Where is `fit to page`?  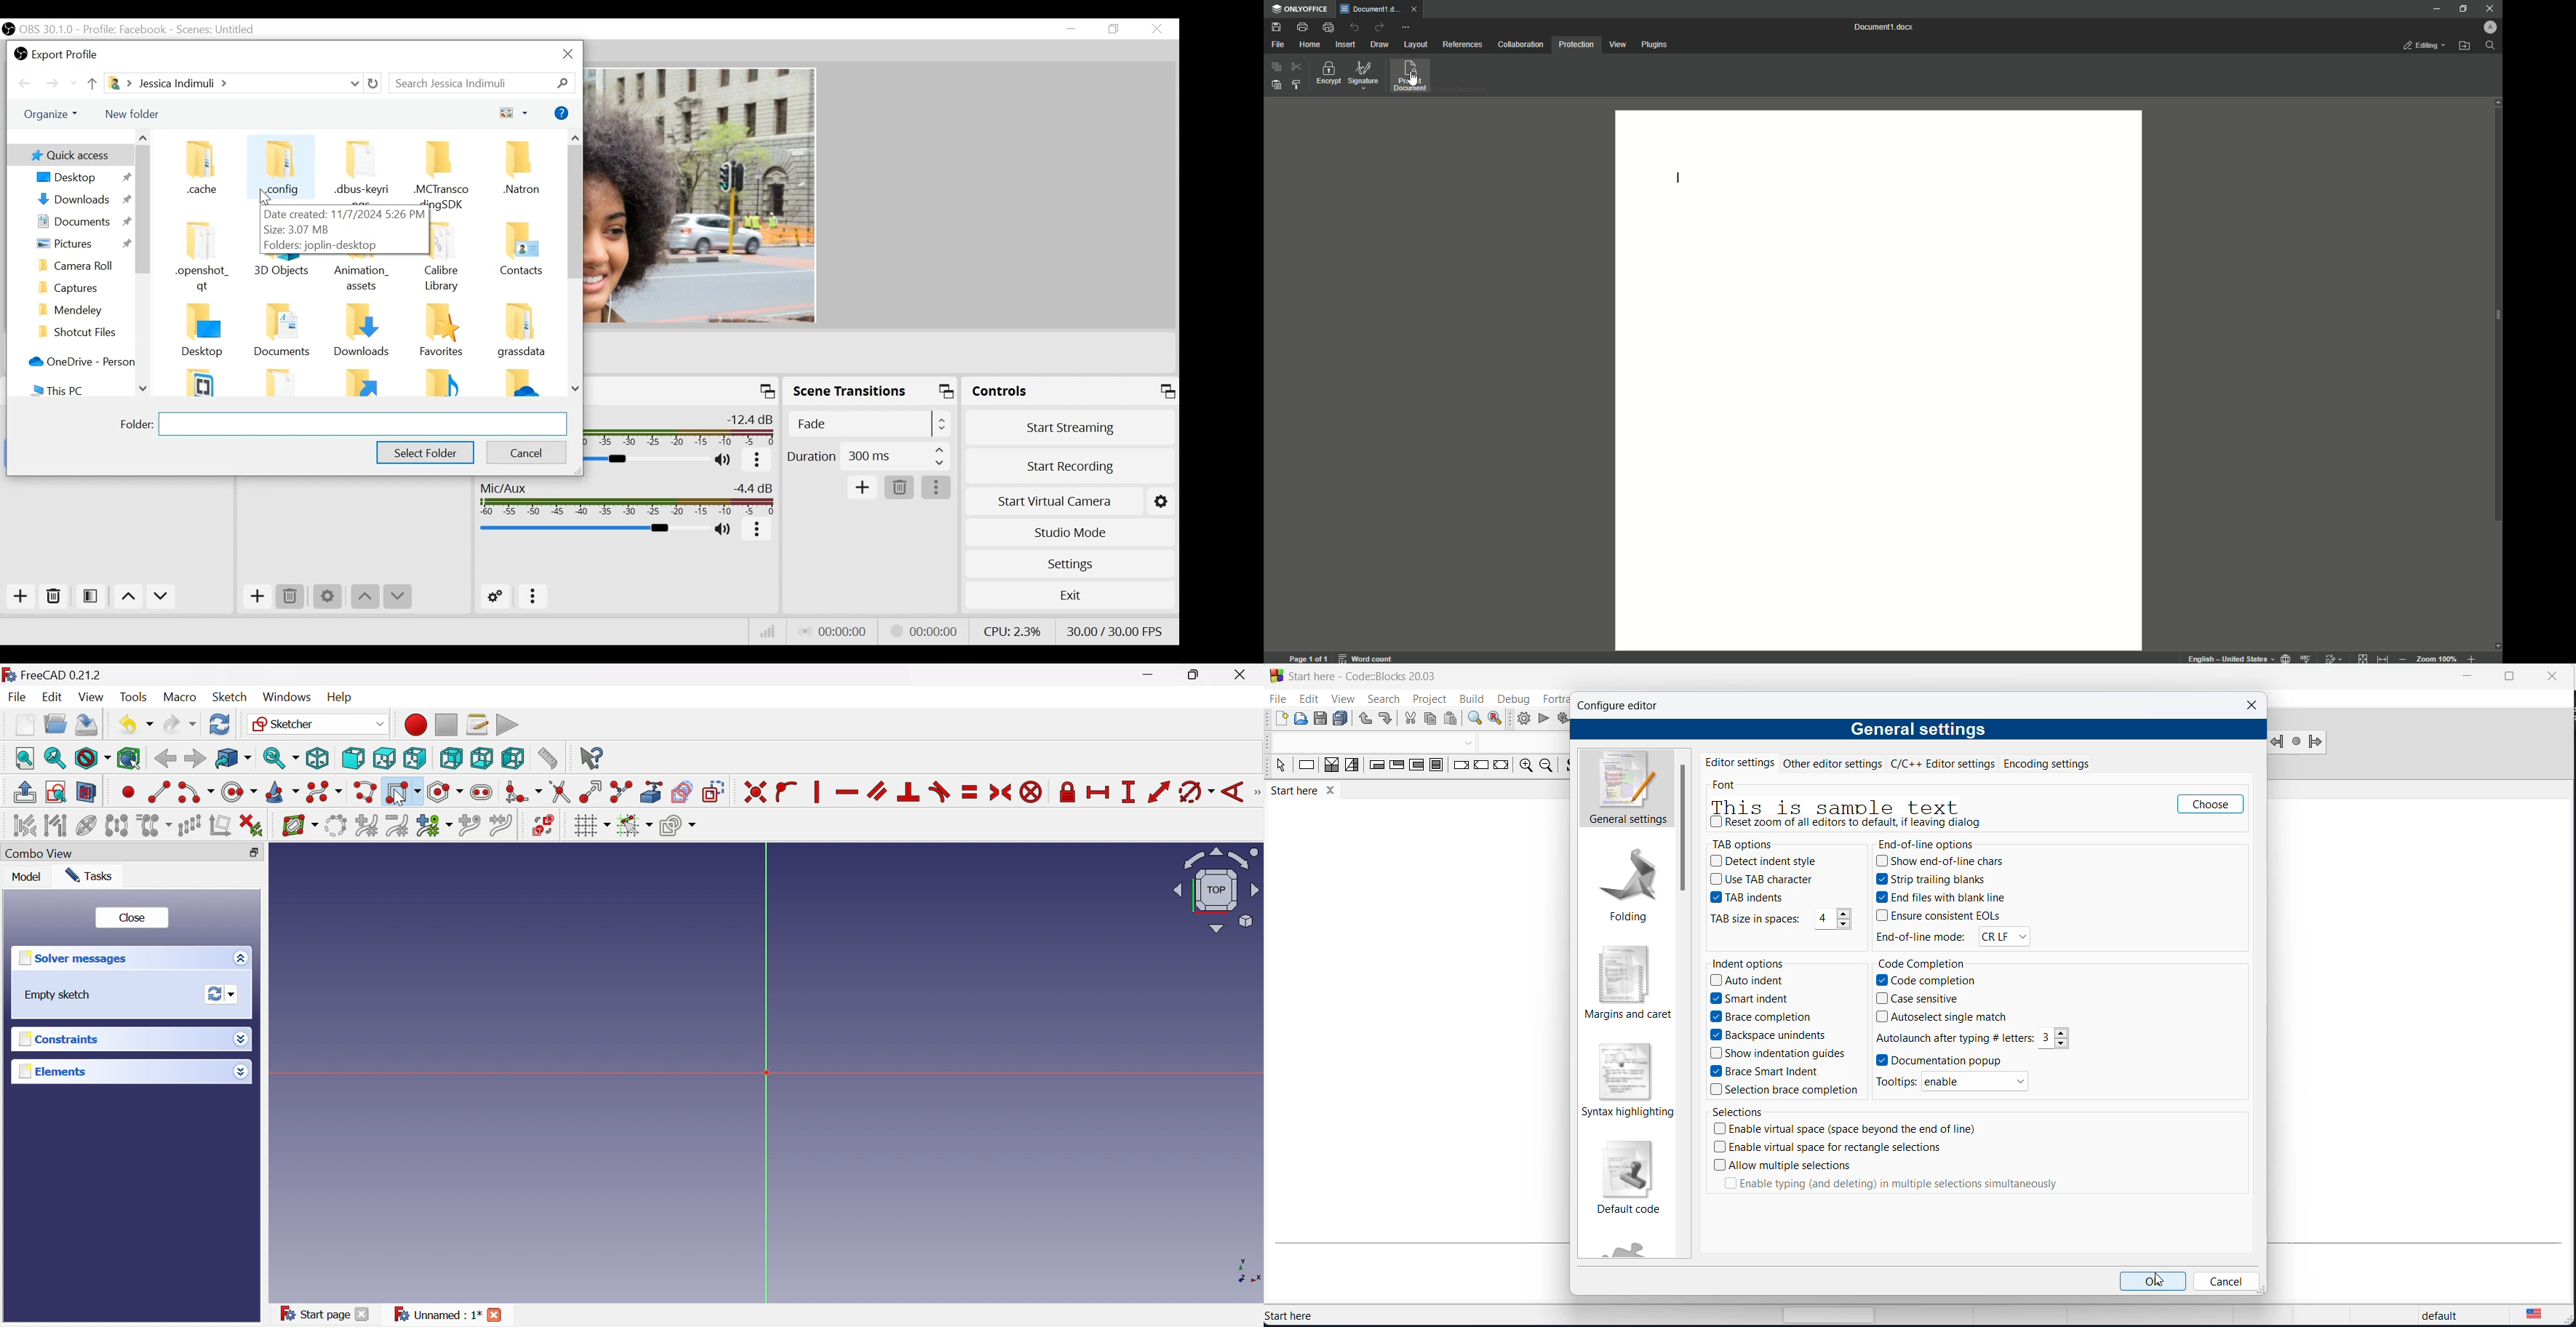
fit to page is located at coordinates (2363, 656).